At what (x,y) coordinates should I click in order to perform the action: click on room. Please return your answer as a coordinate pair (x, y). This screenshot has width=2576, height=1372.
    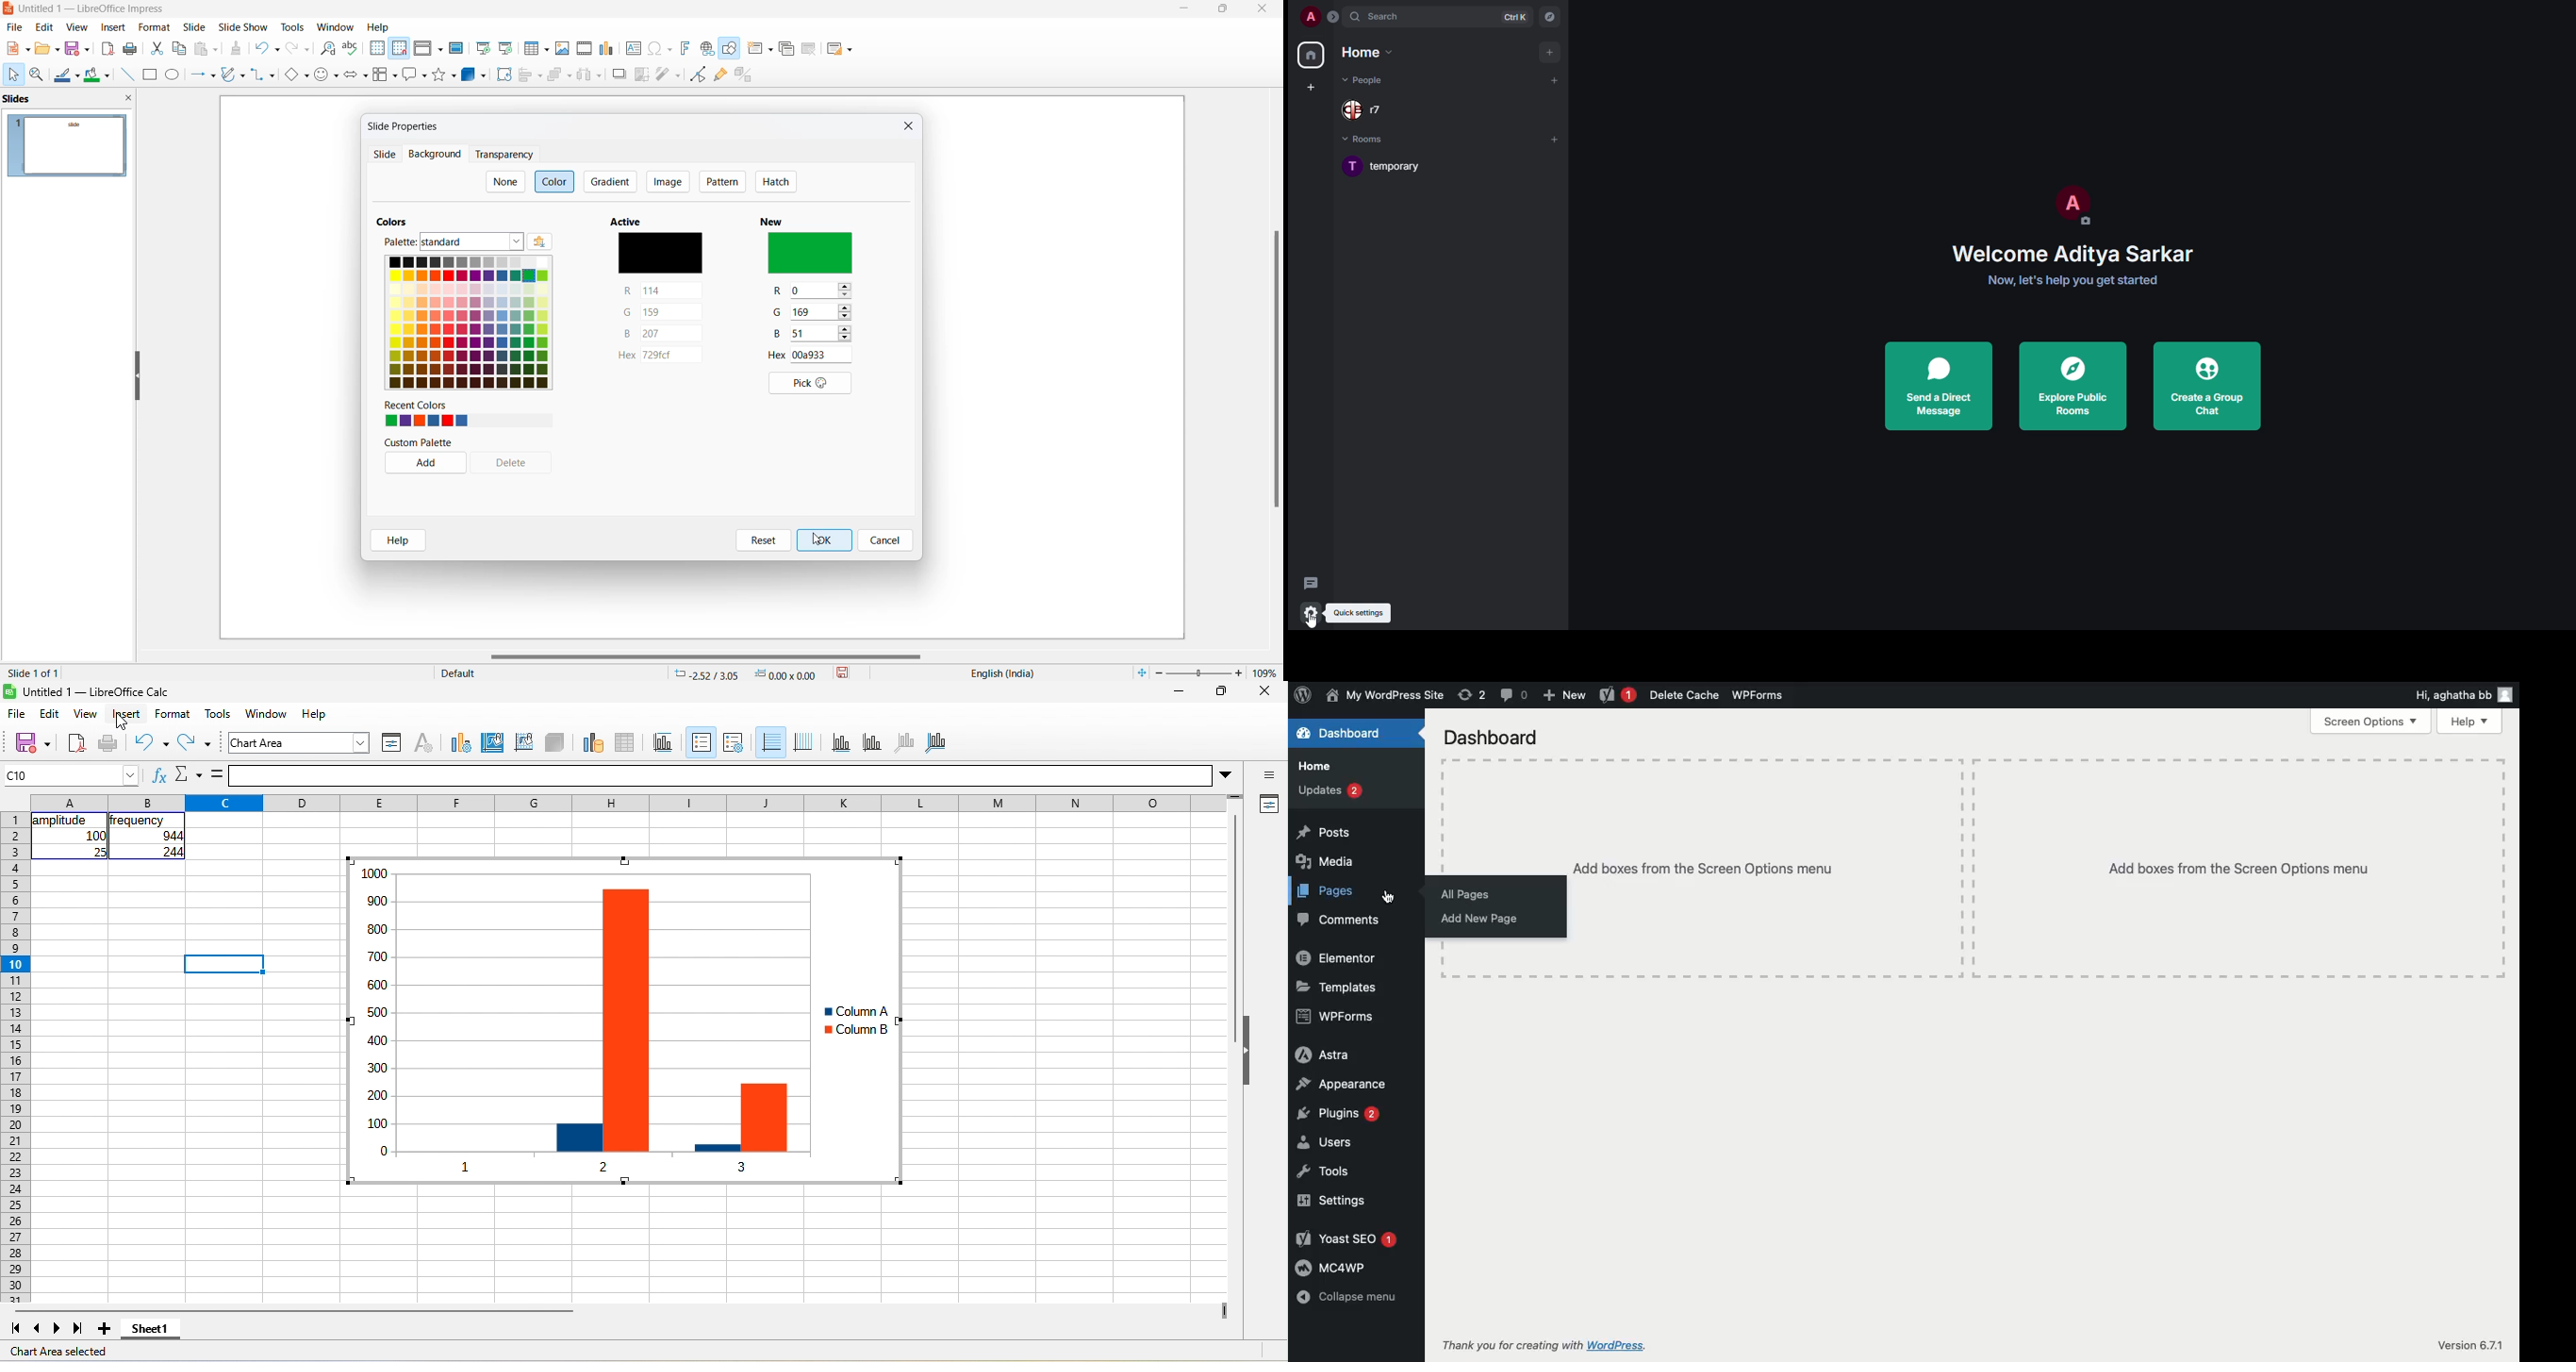
    Looking at the image, I should click on (1397, 166).